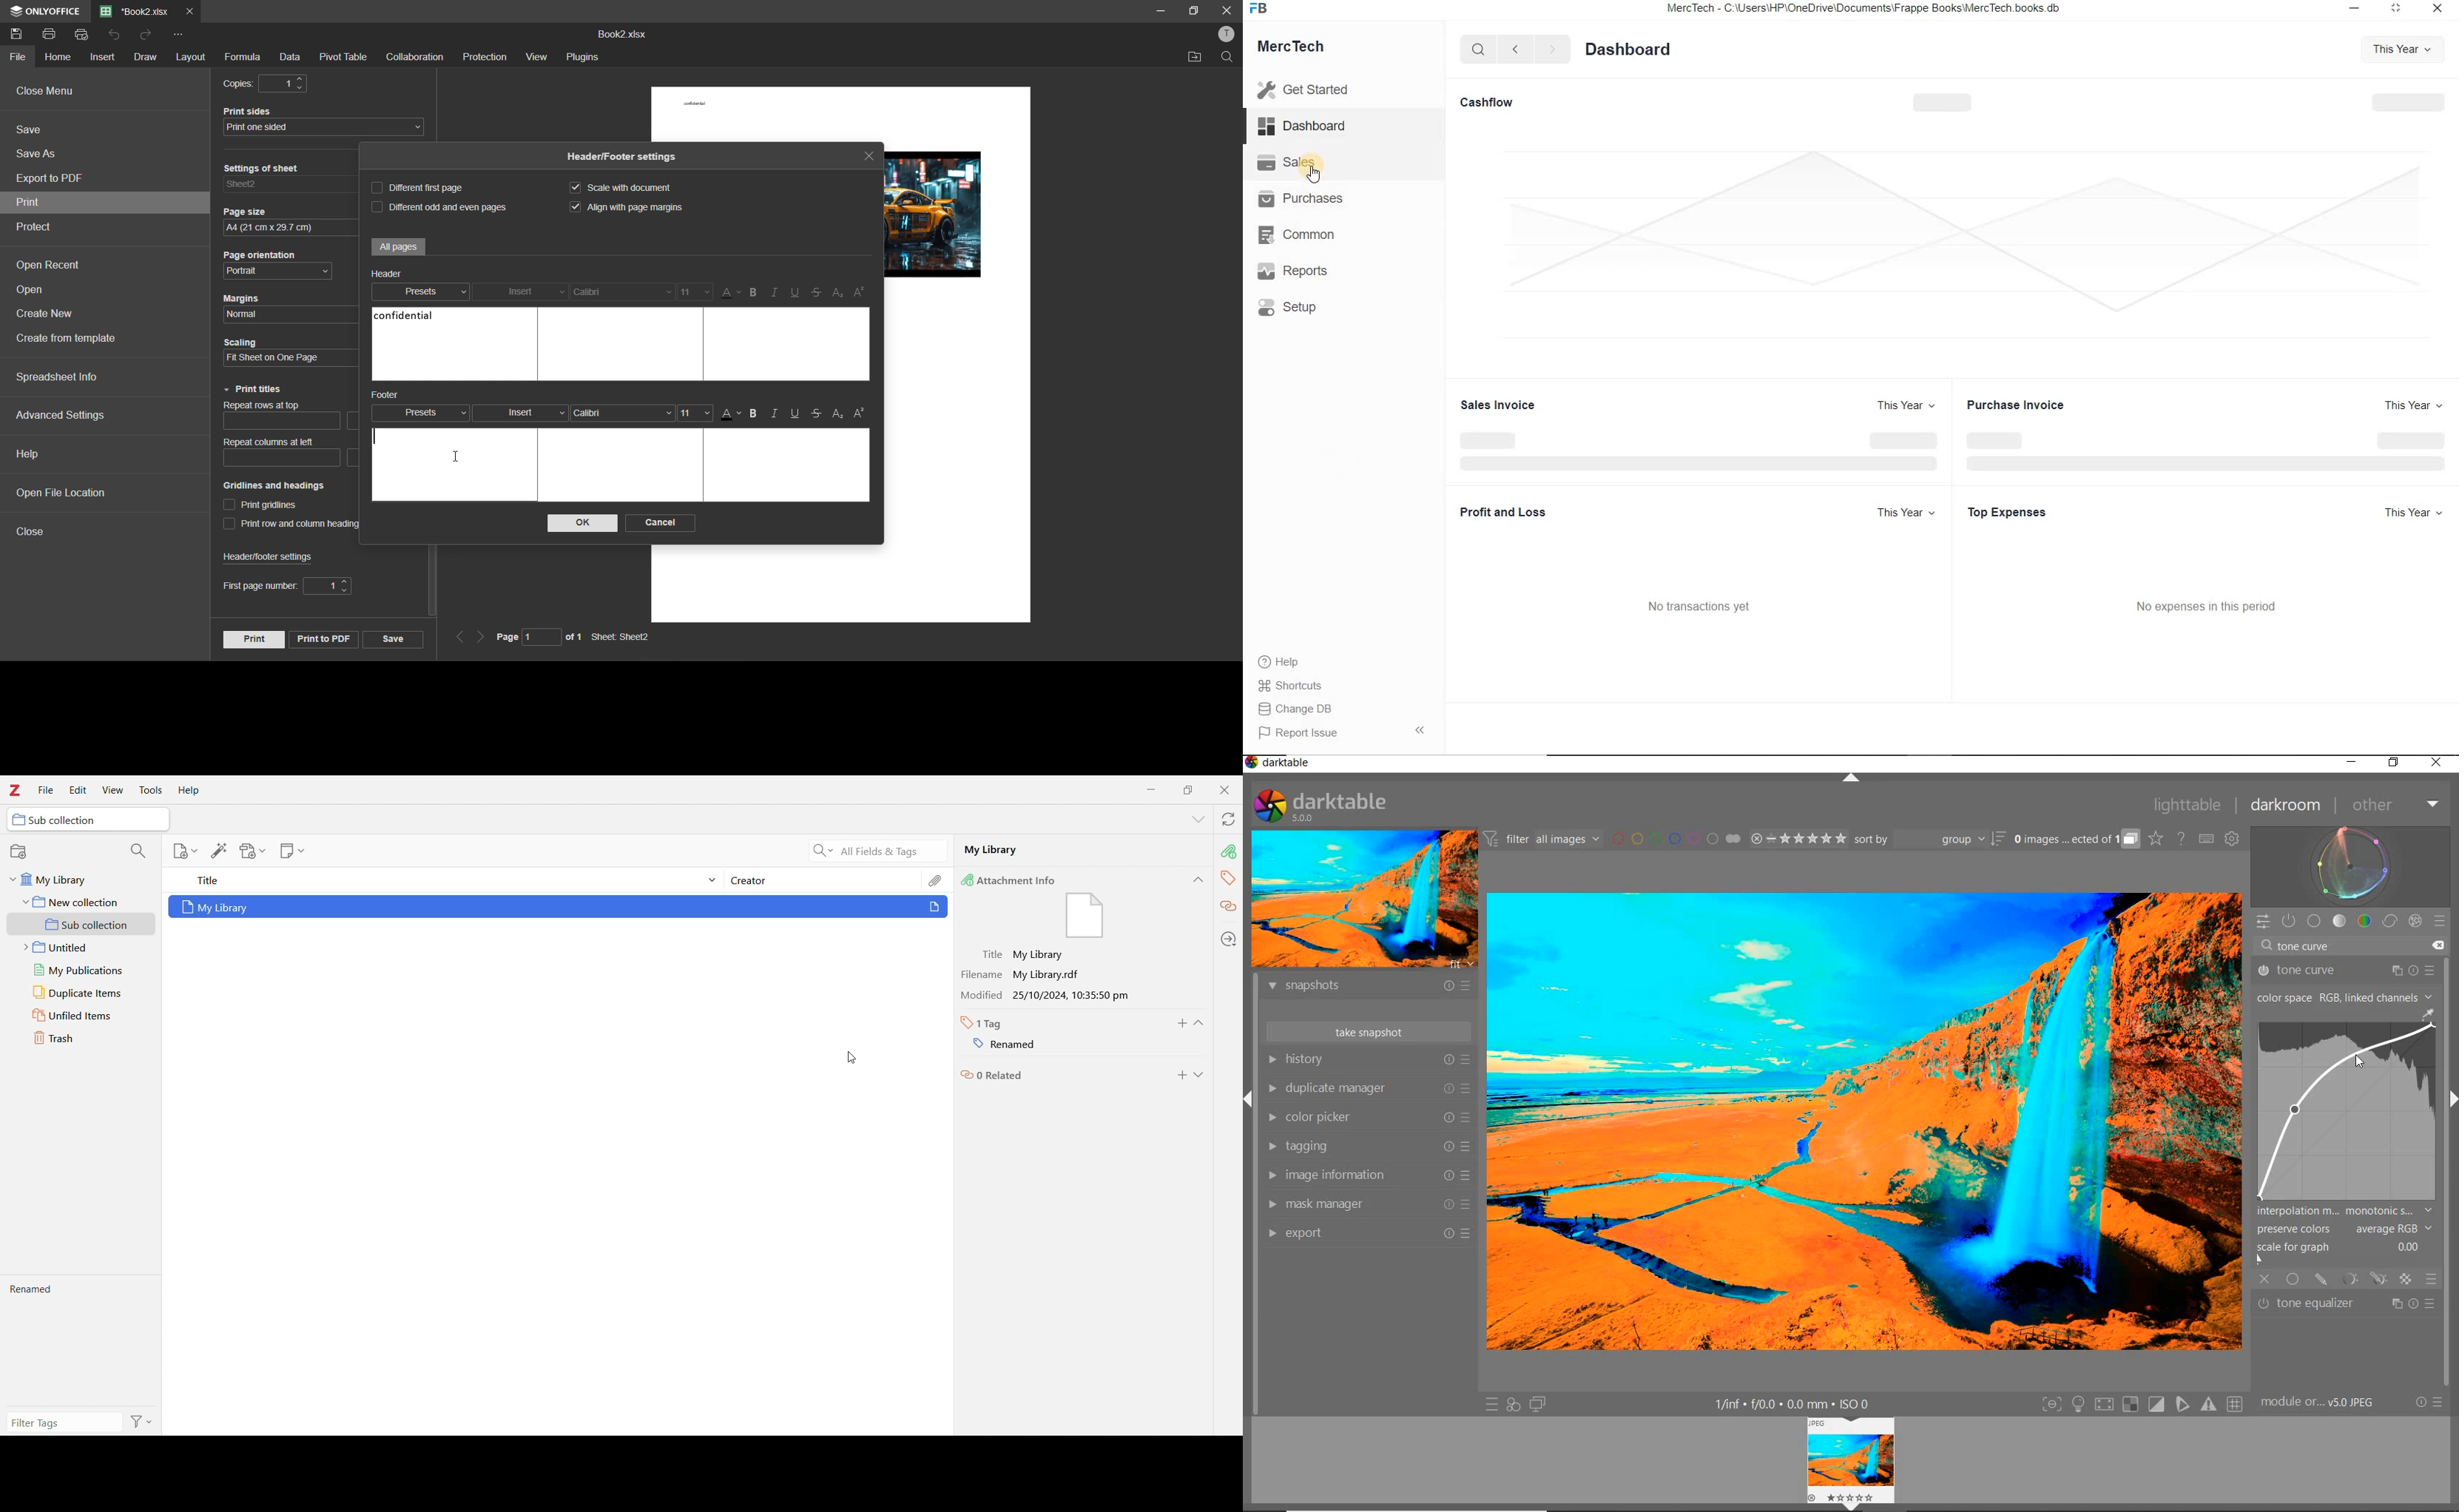 This screenshot has width=2464, height=1512. What do you see at coordinates (1229, 57) in the screenshot?
I see `find` at bounding box center [1229, 57].